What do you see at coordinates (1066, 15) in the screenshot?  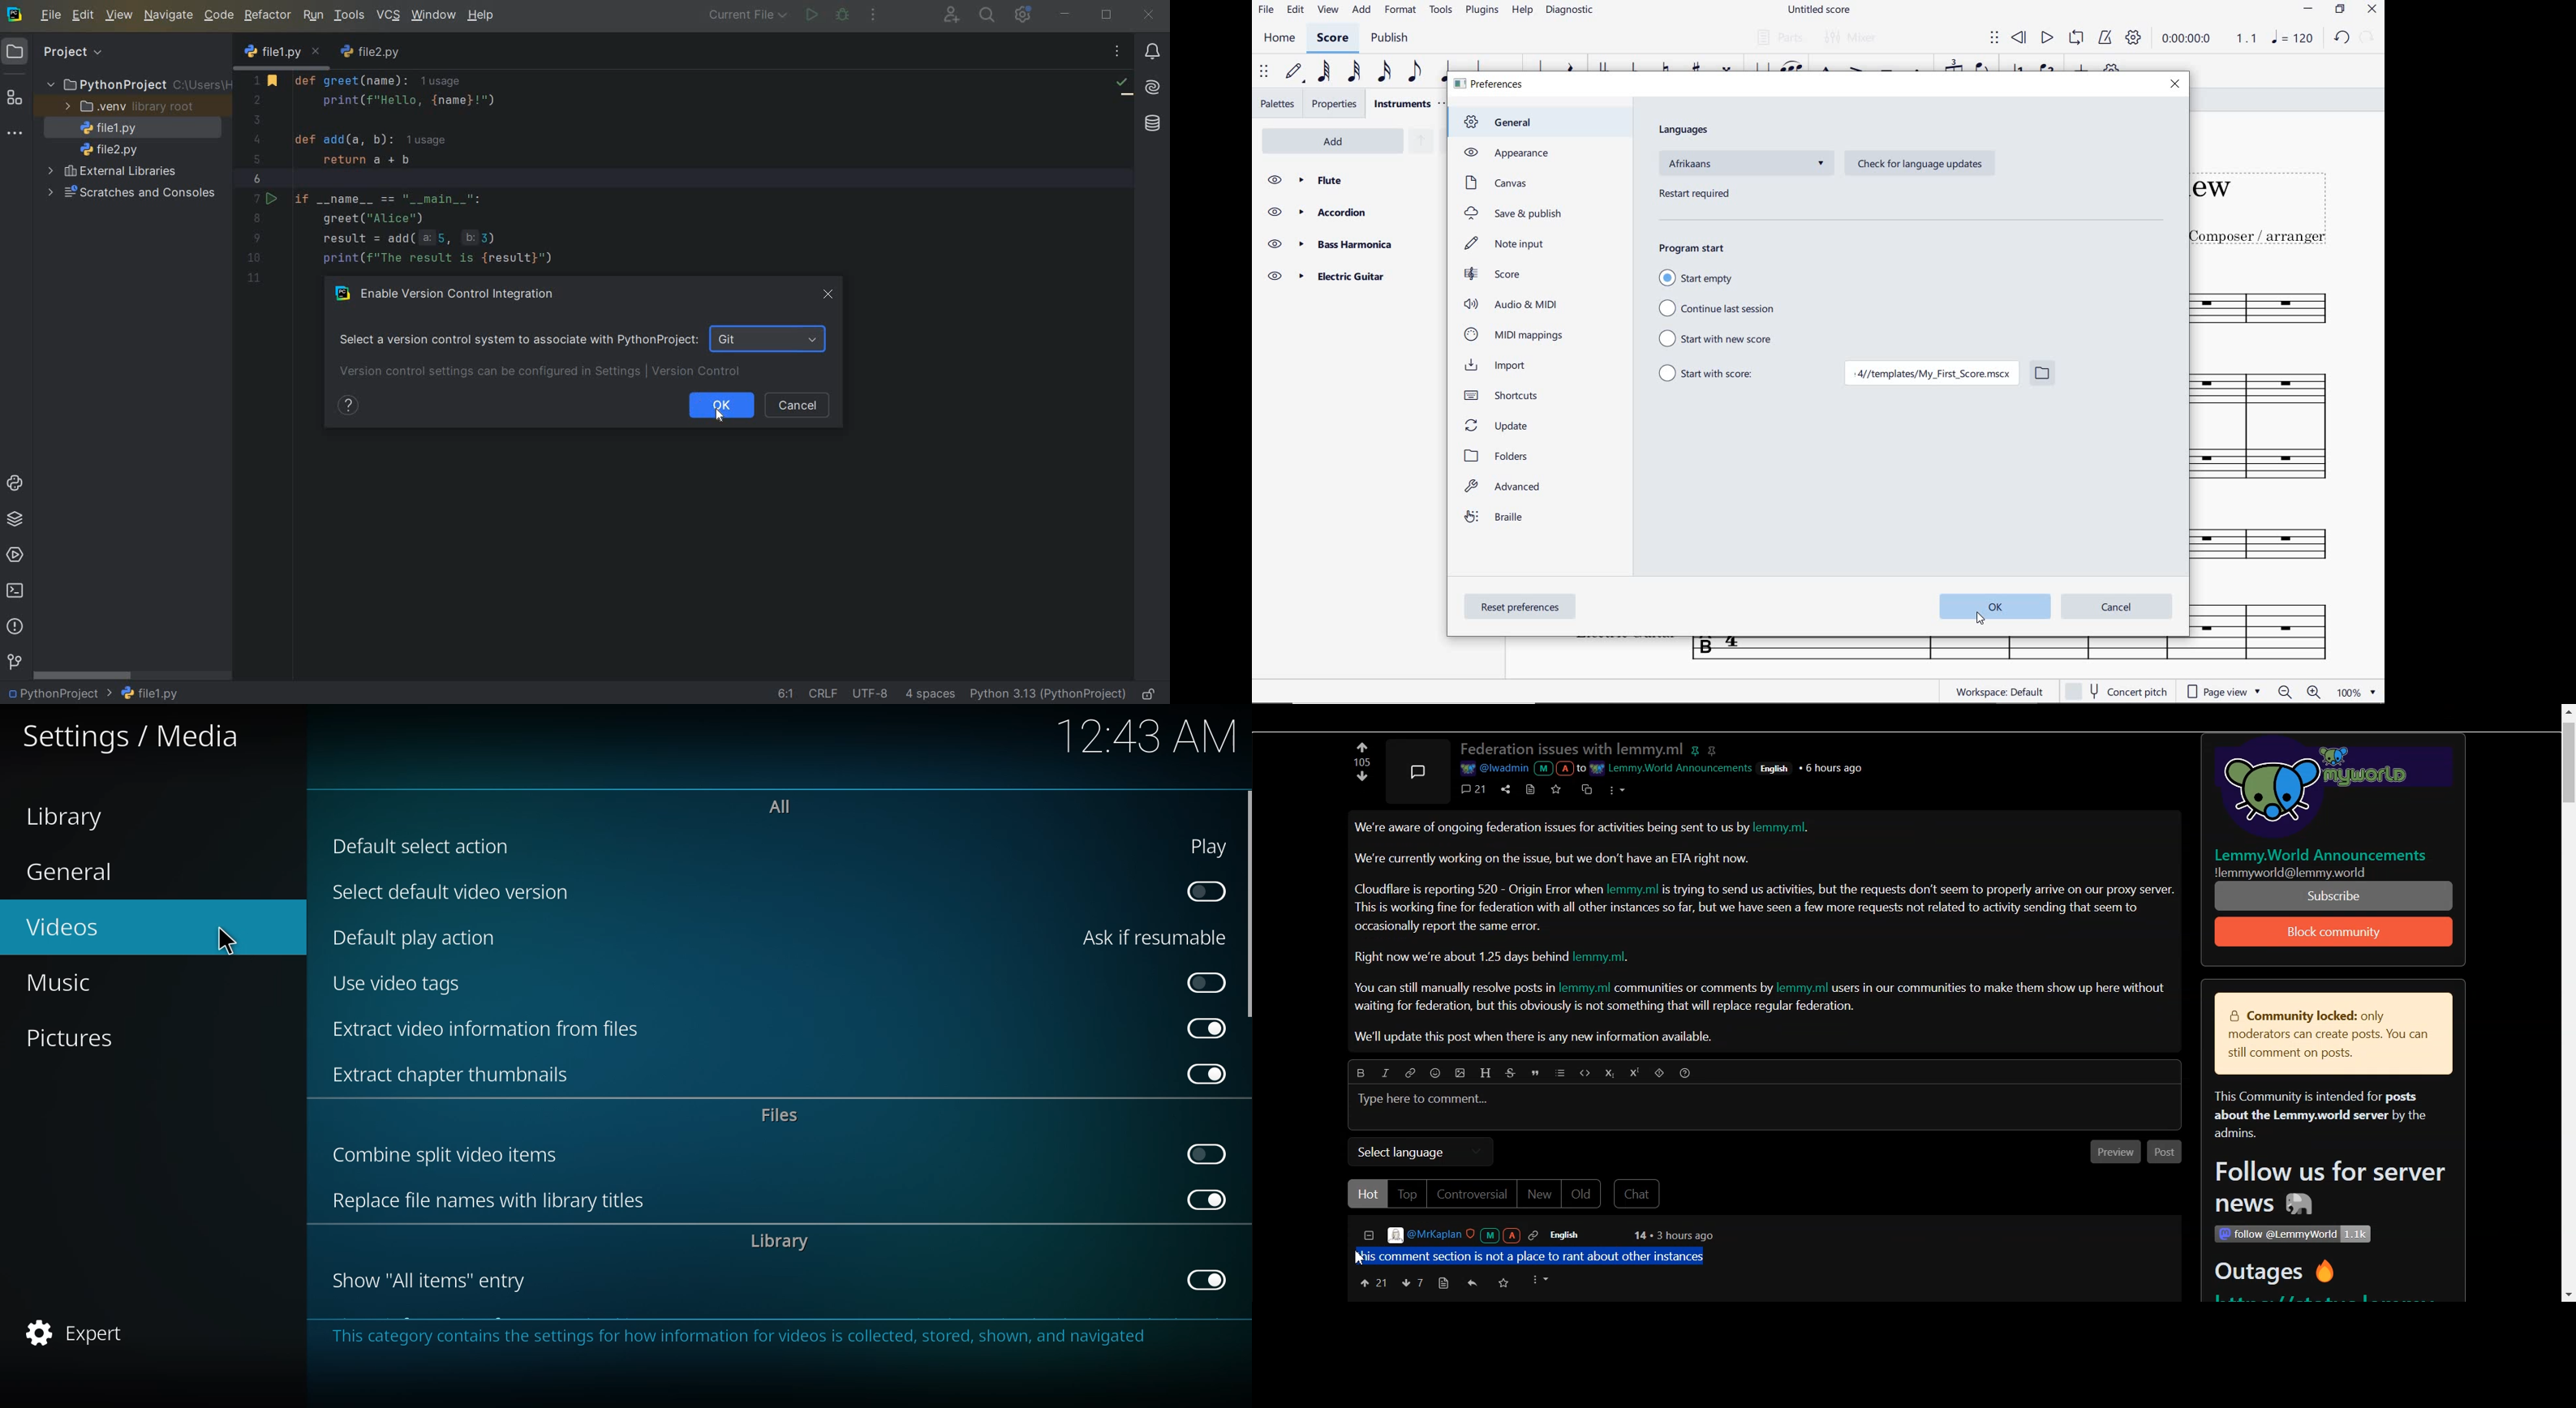 I see `minimize` at bounding box center [1066, 15].